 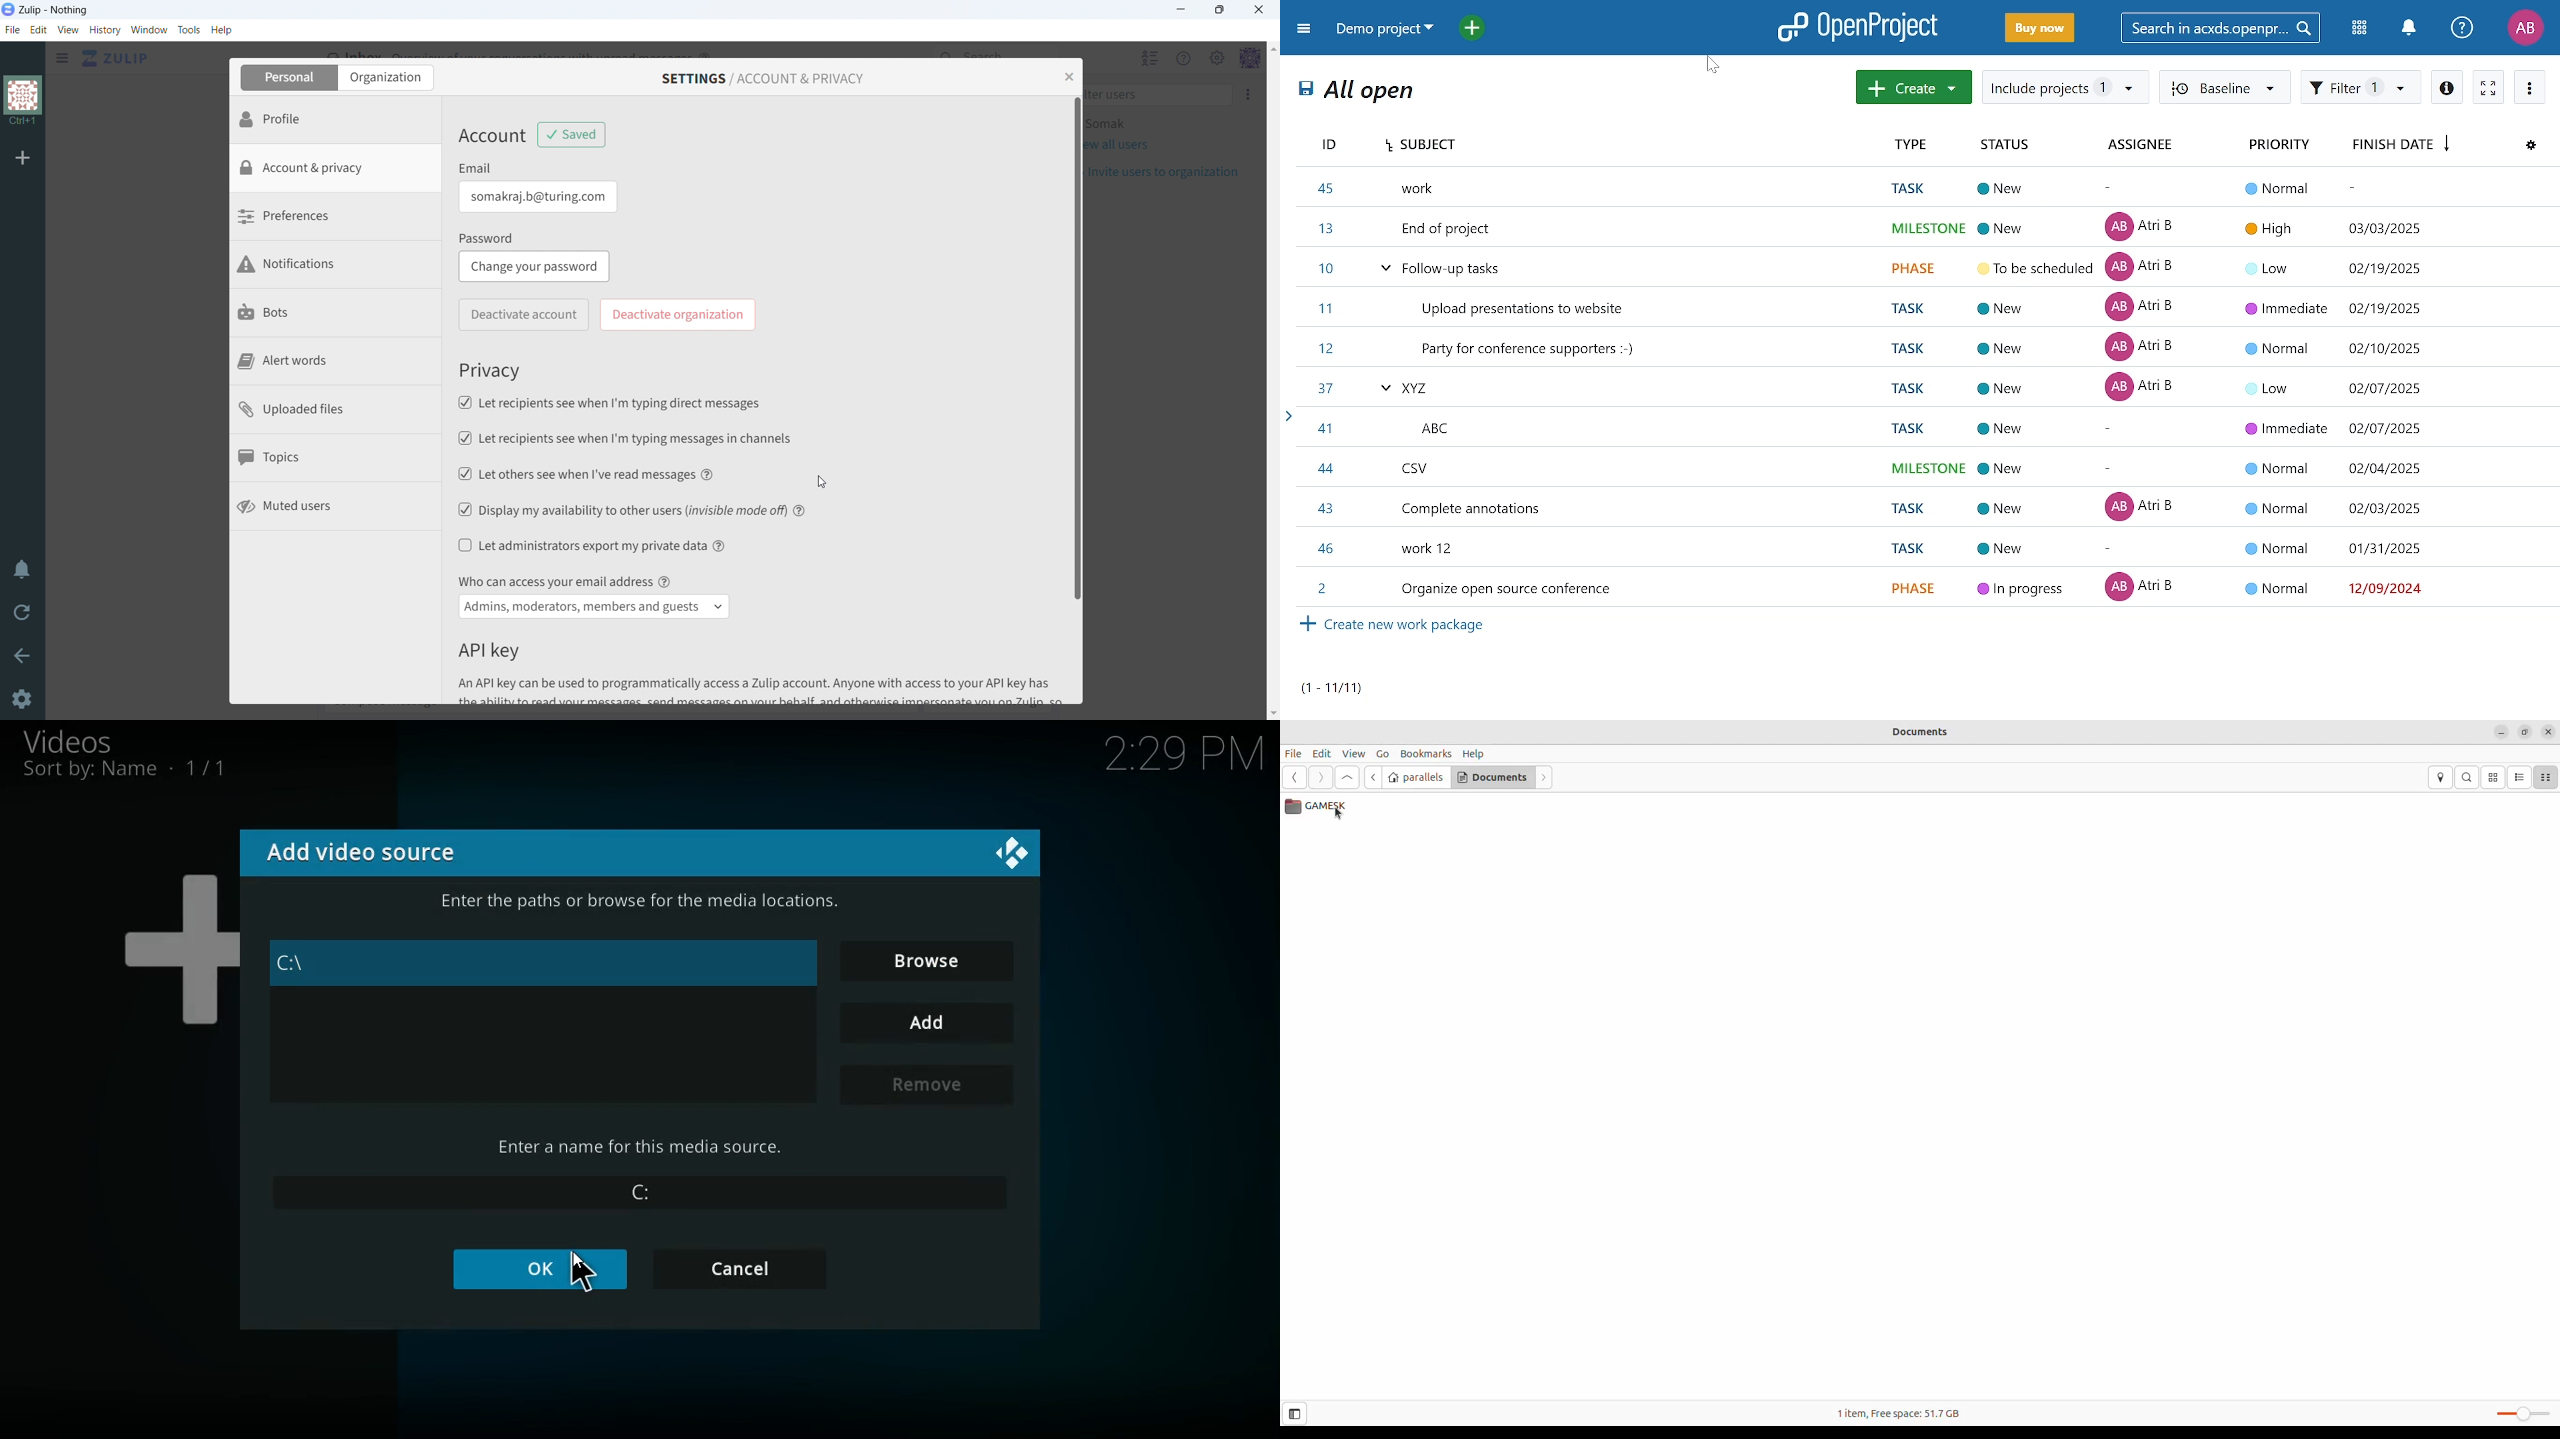 I want to click on organization, so click(x=24, y=102).